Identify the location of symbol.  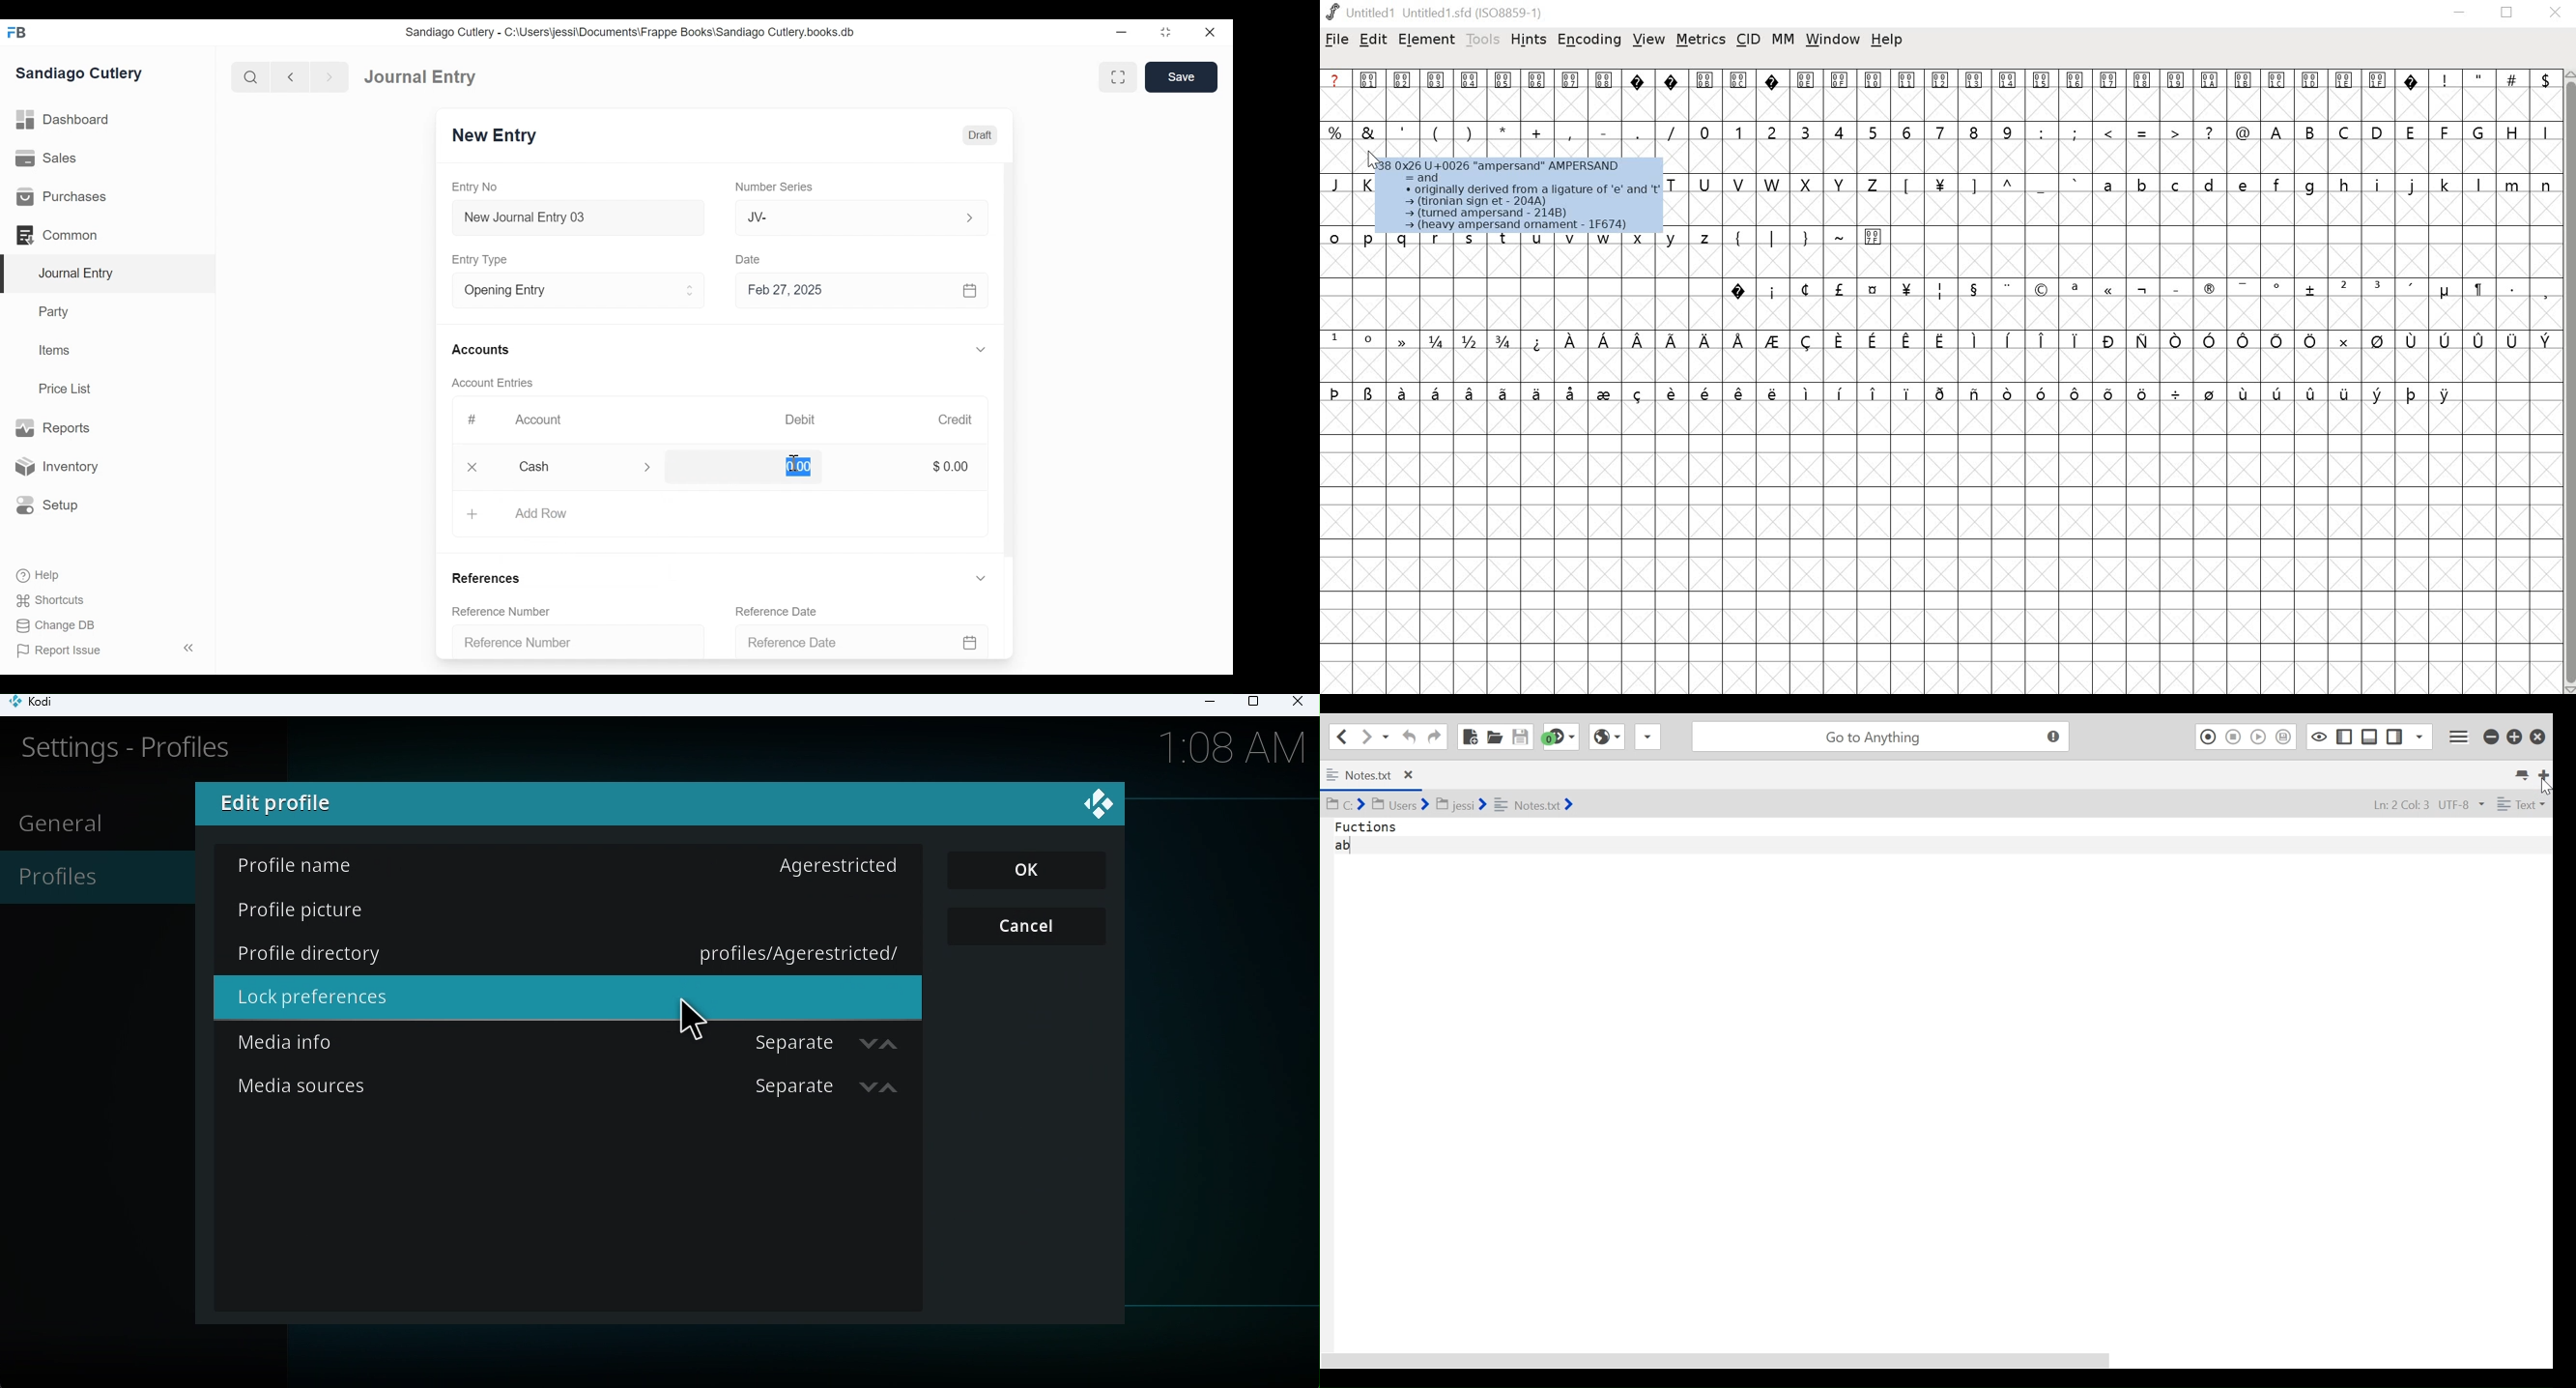
(2041, 339).